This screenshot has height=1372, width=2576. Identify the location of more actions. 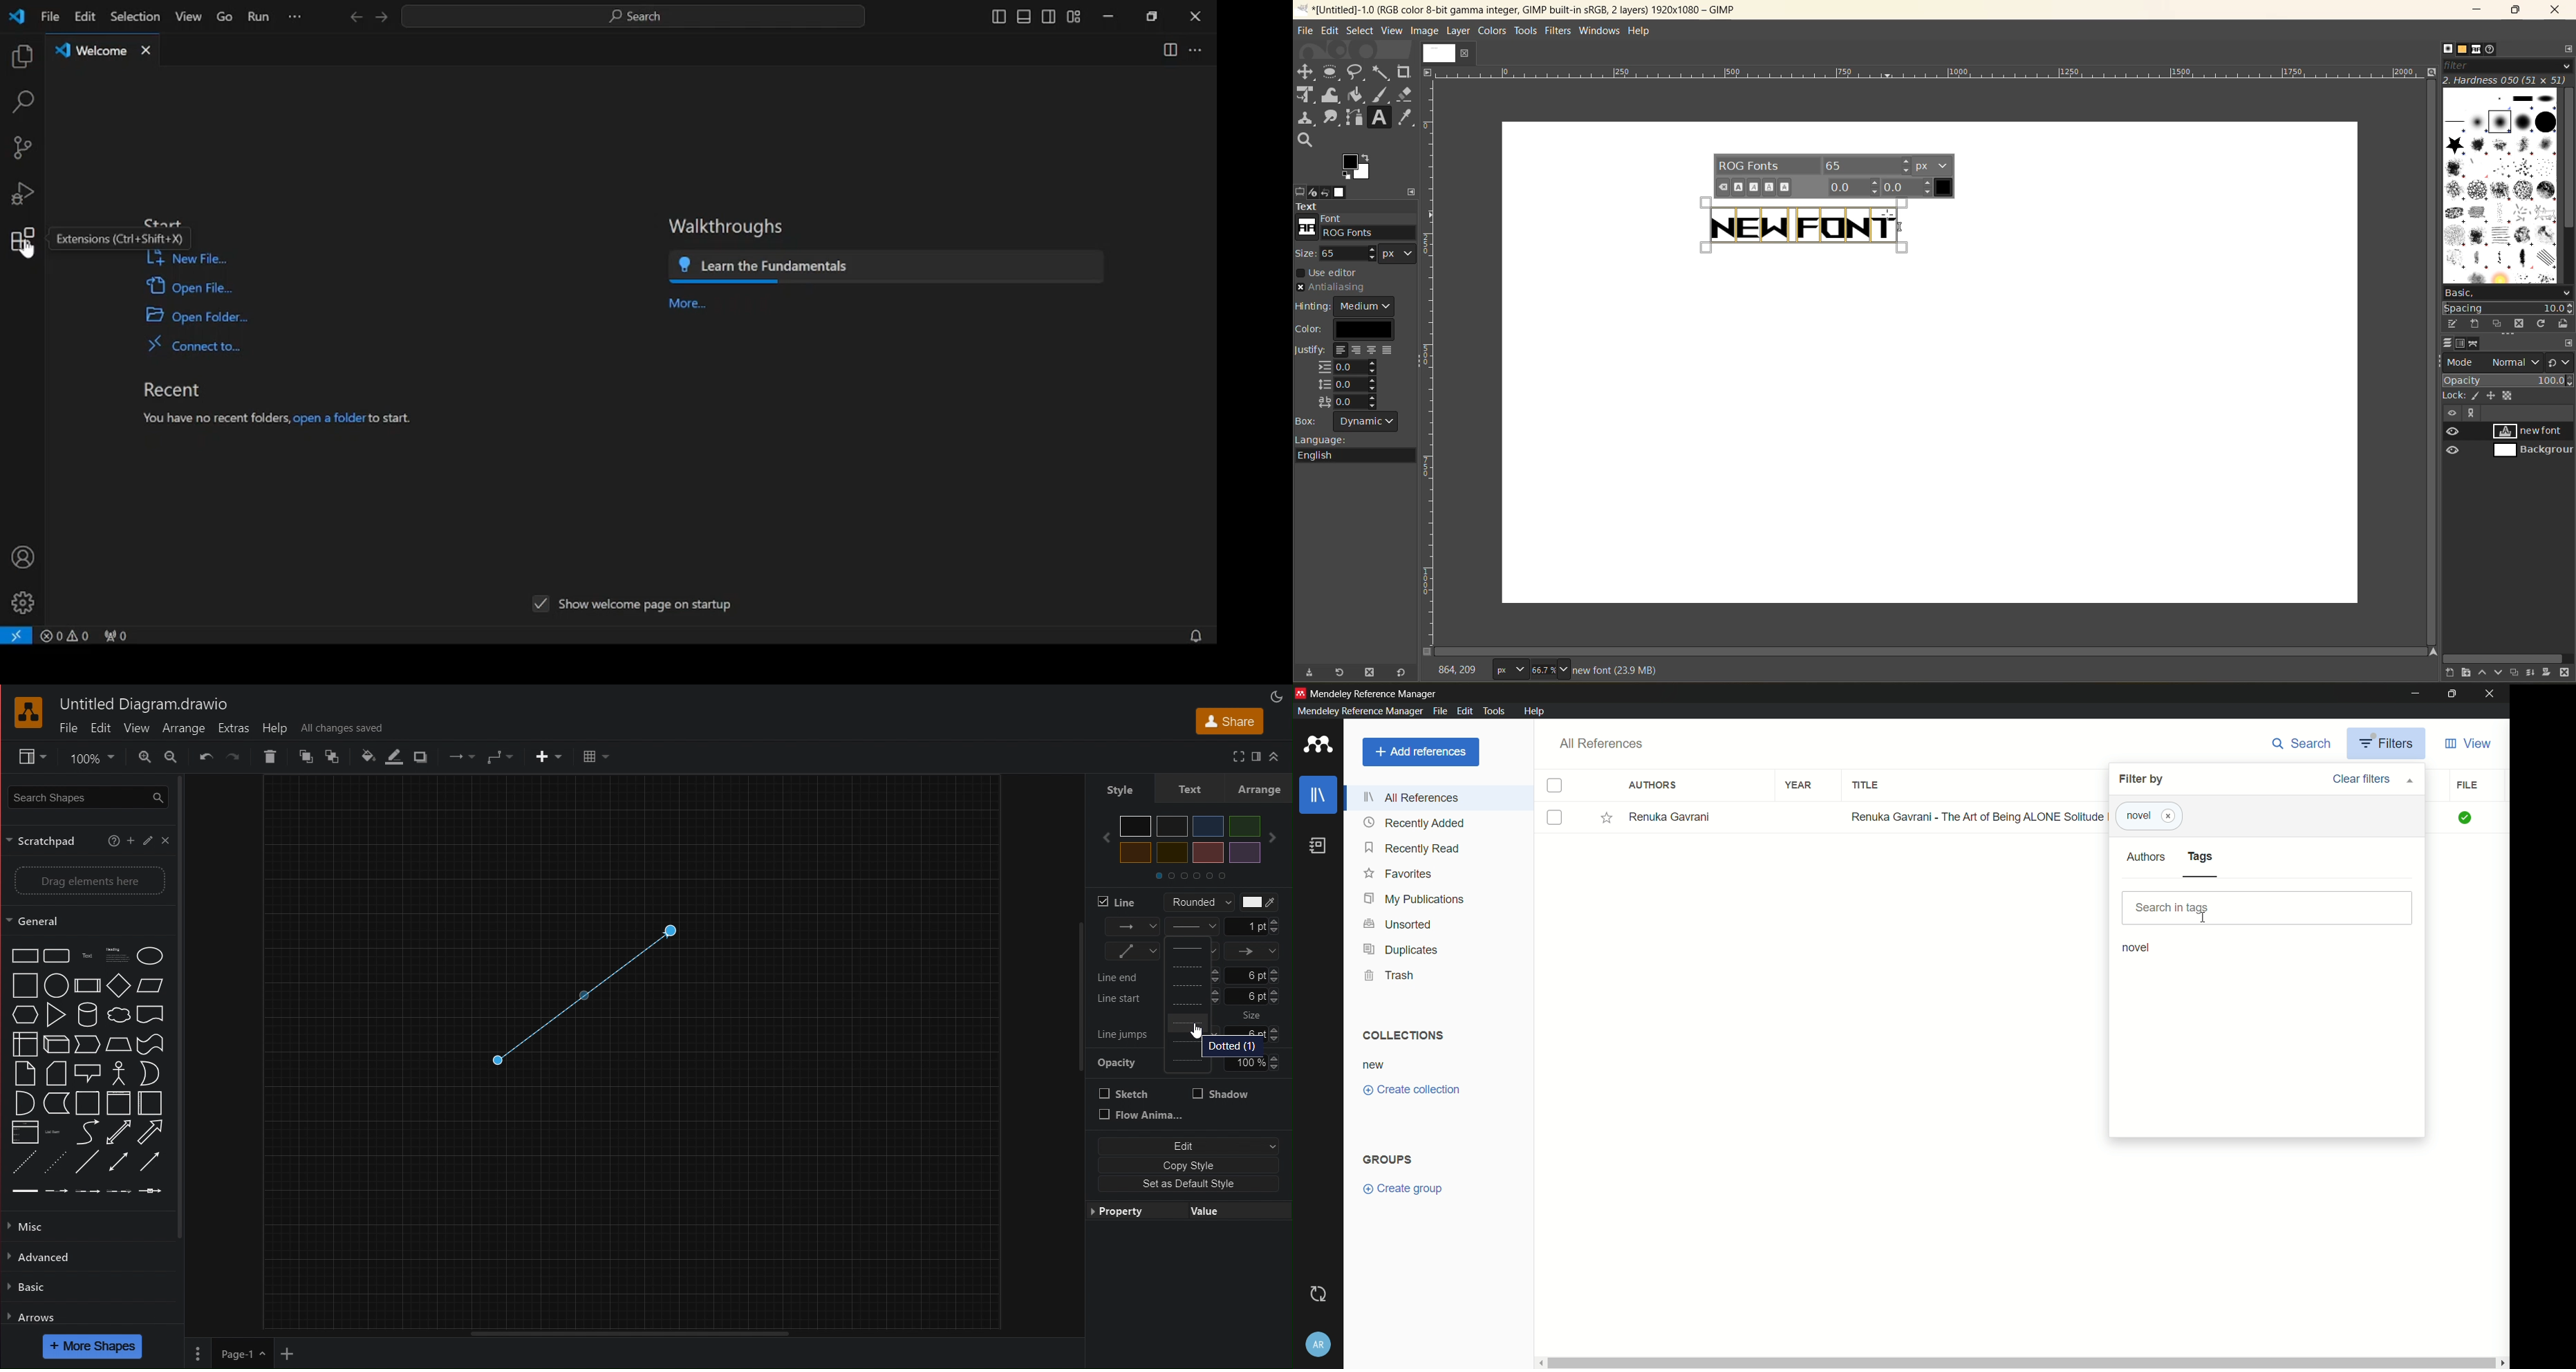
(1196, 50).